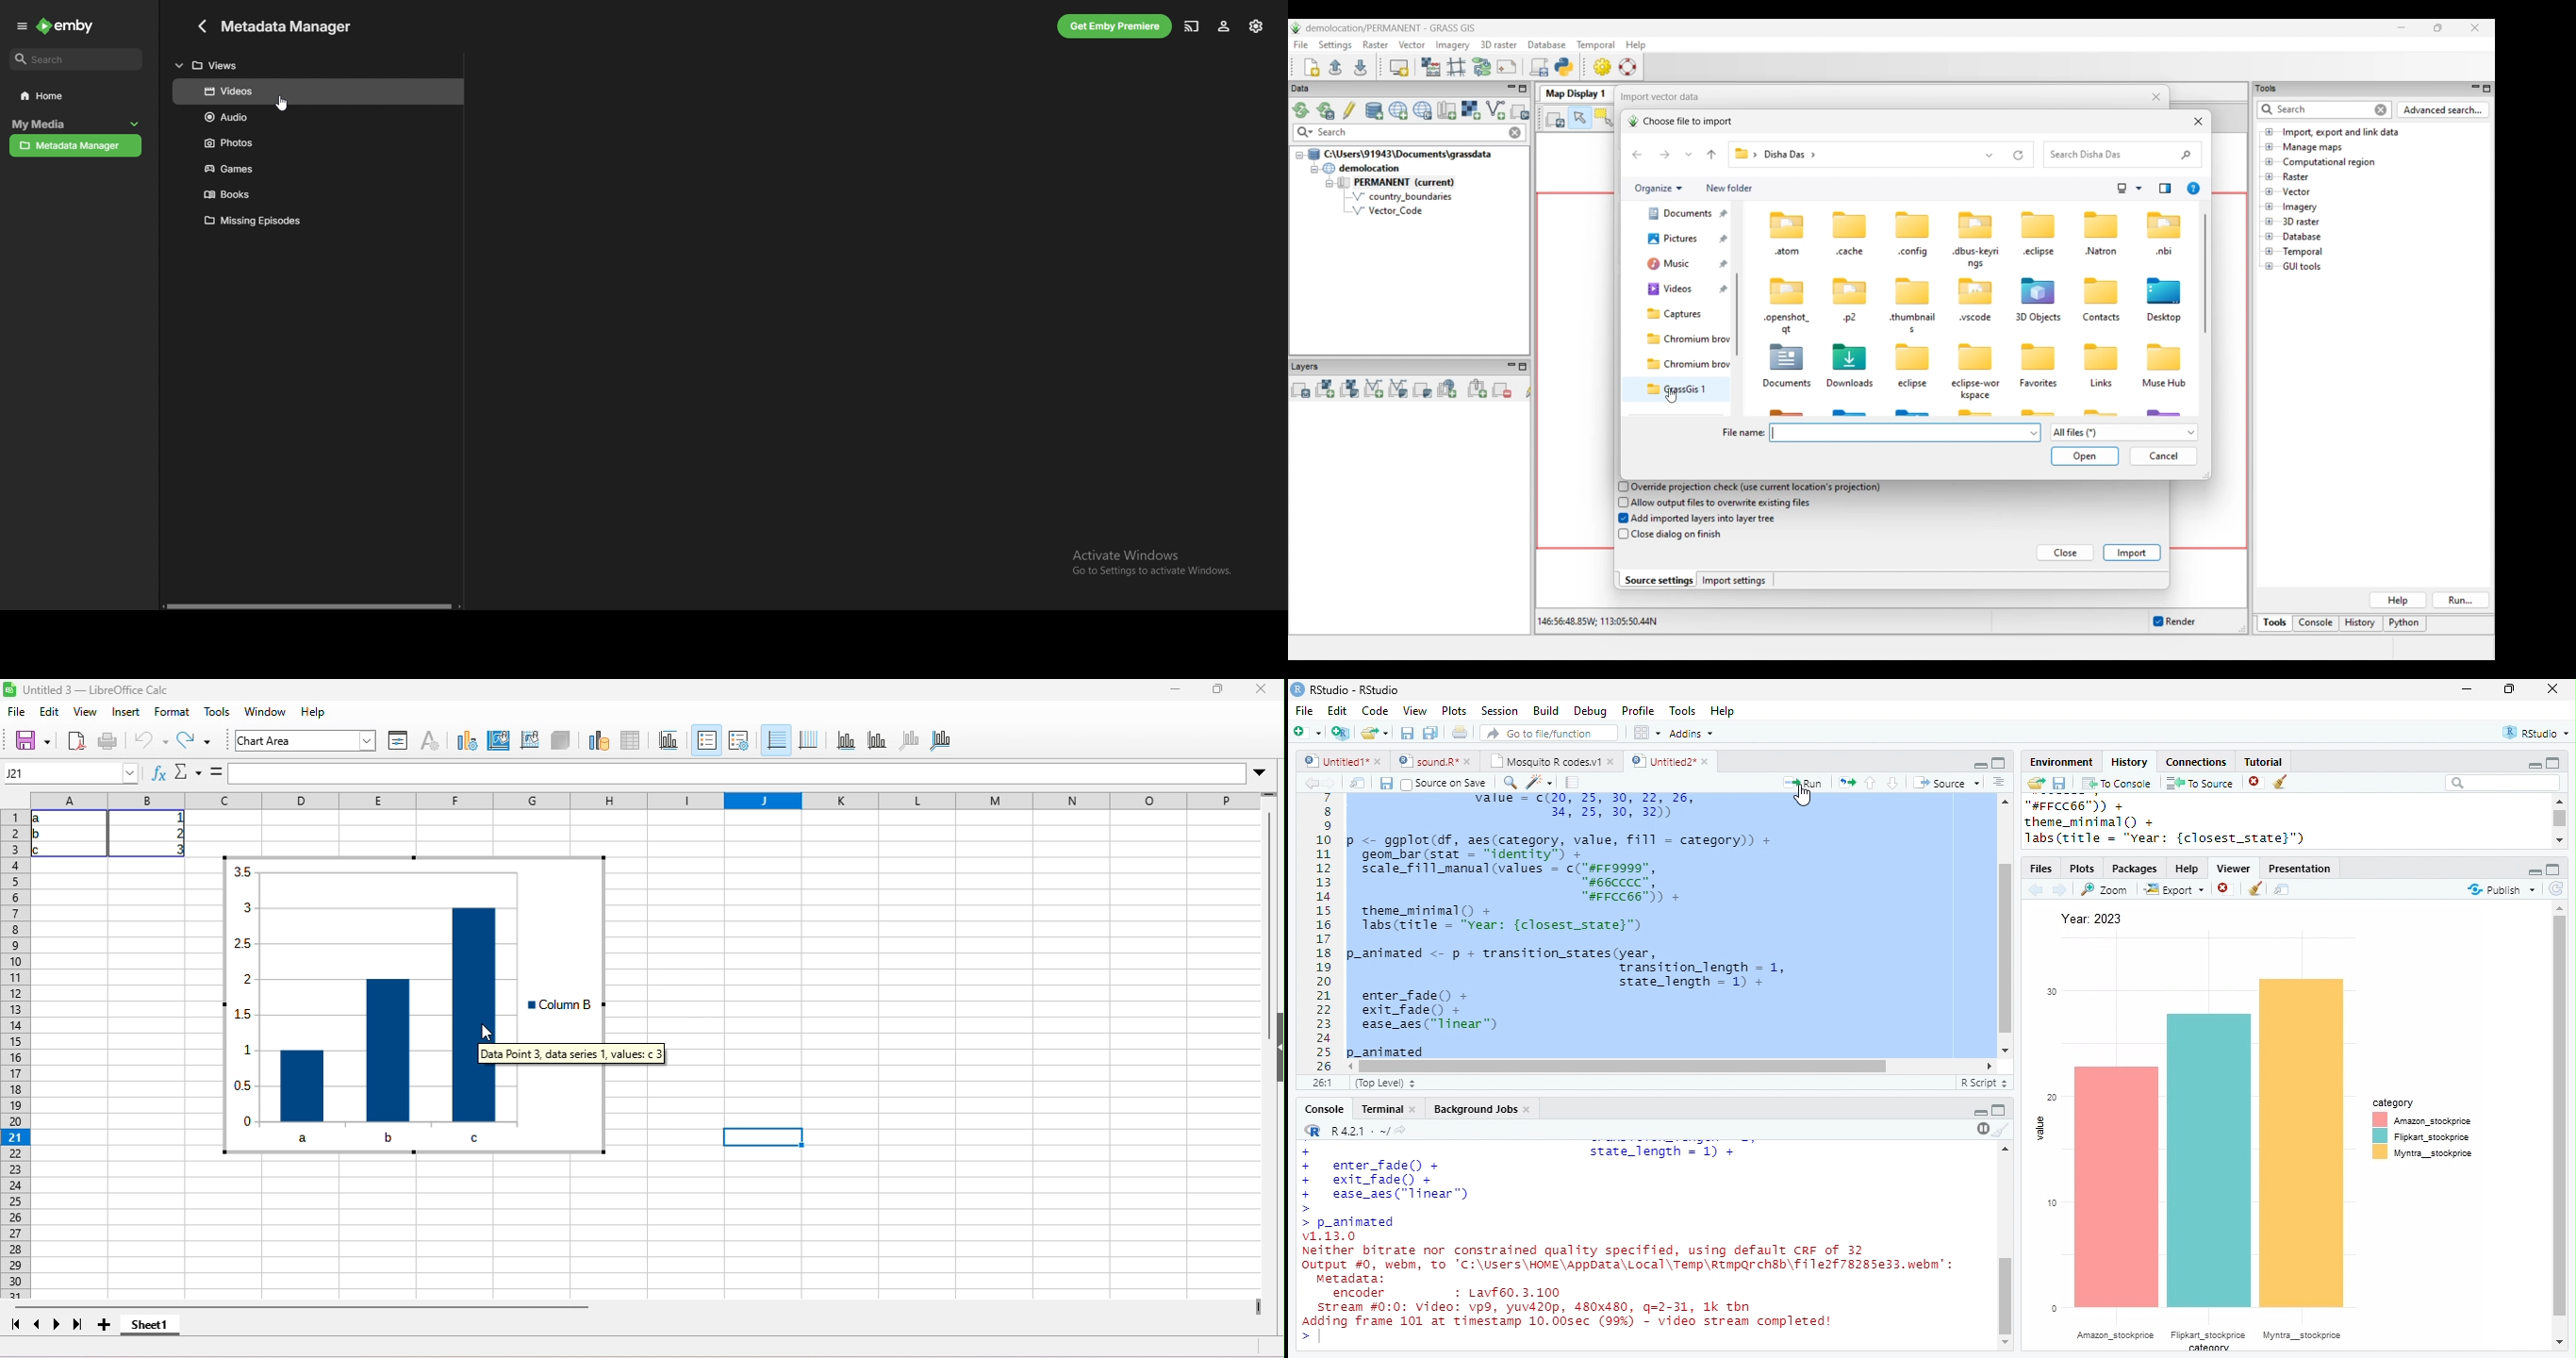  Describe the element at coordinates (810, 740) in the screenshot. I see `vertical grides` at that location.